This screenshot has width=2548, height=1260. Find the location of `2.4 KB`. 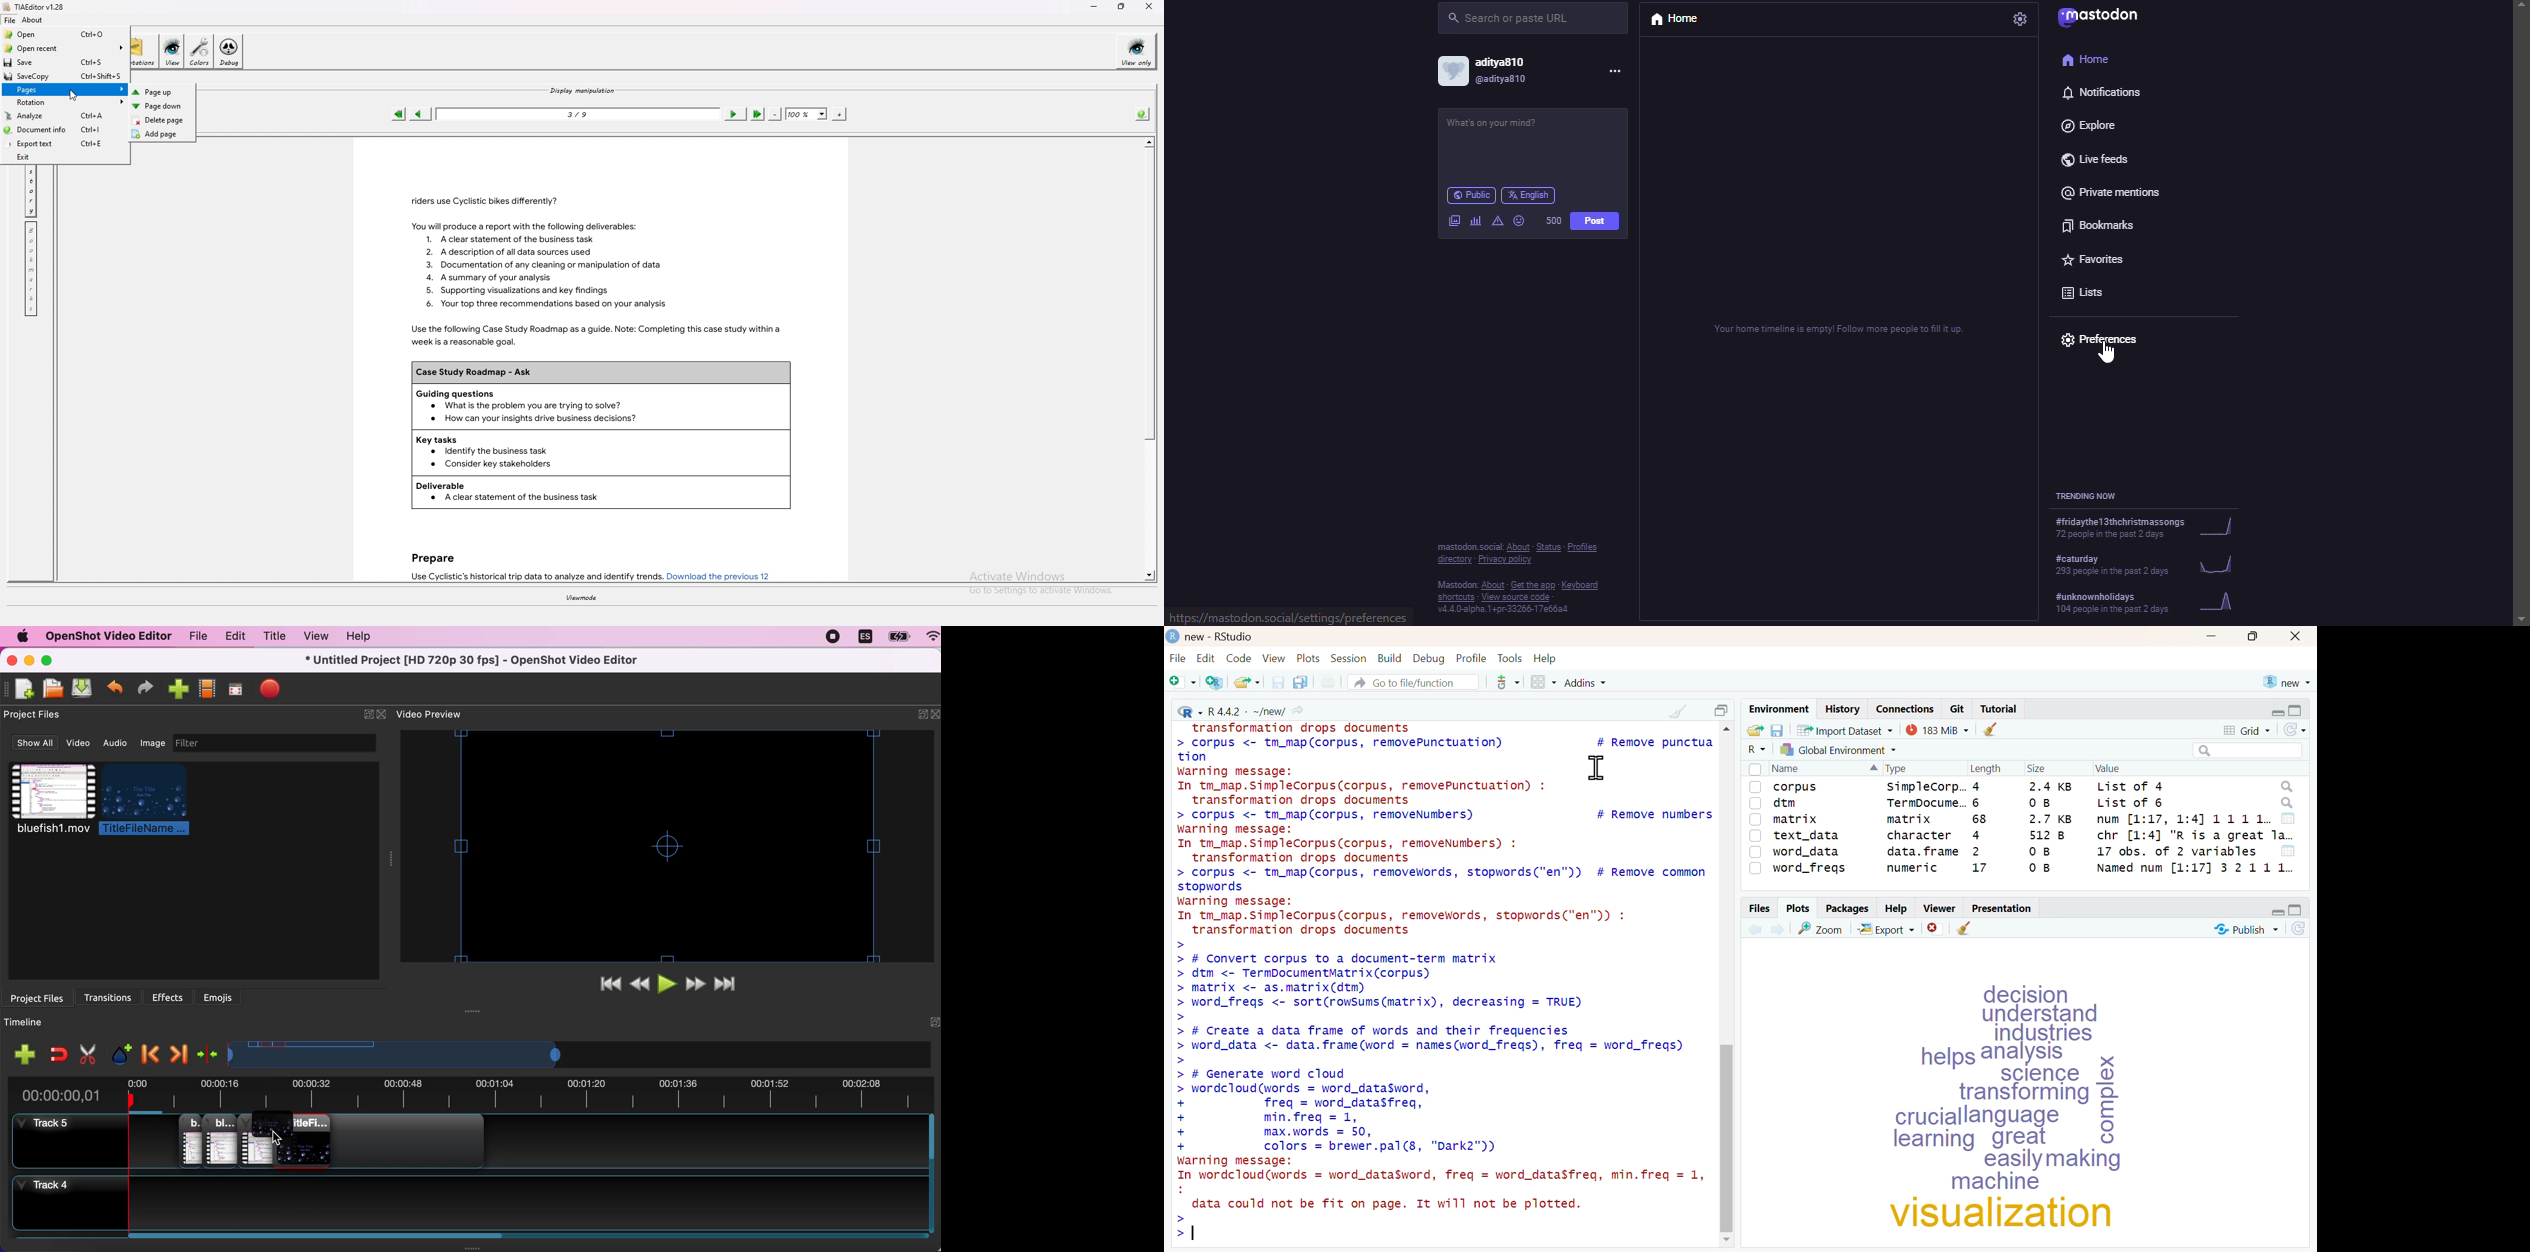

2.4 KB is located at coordinates (2048, 786).